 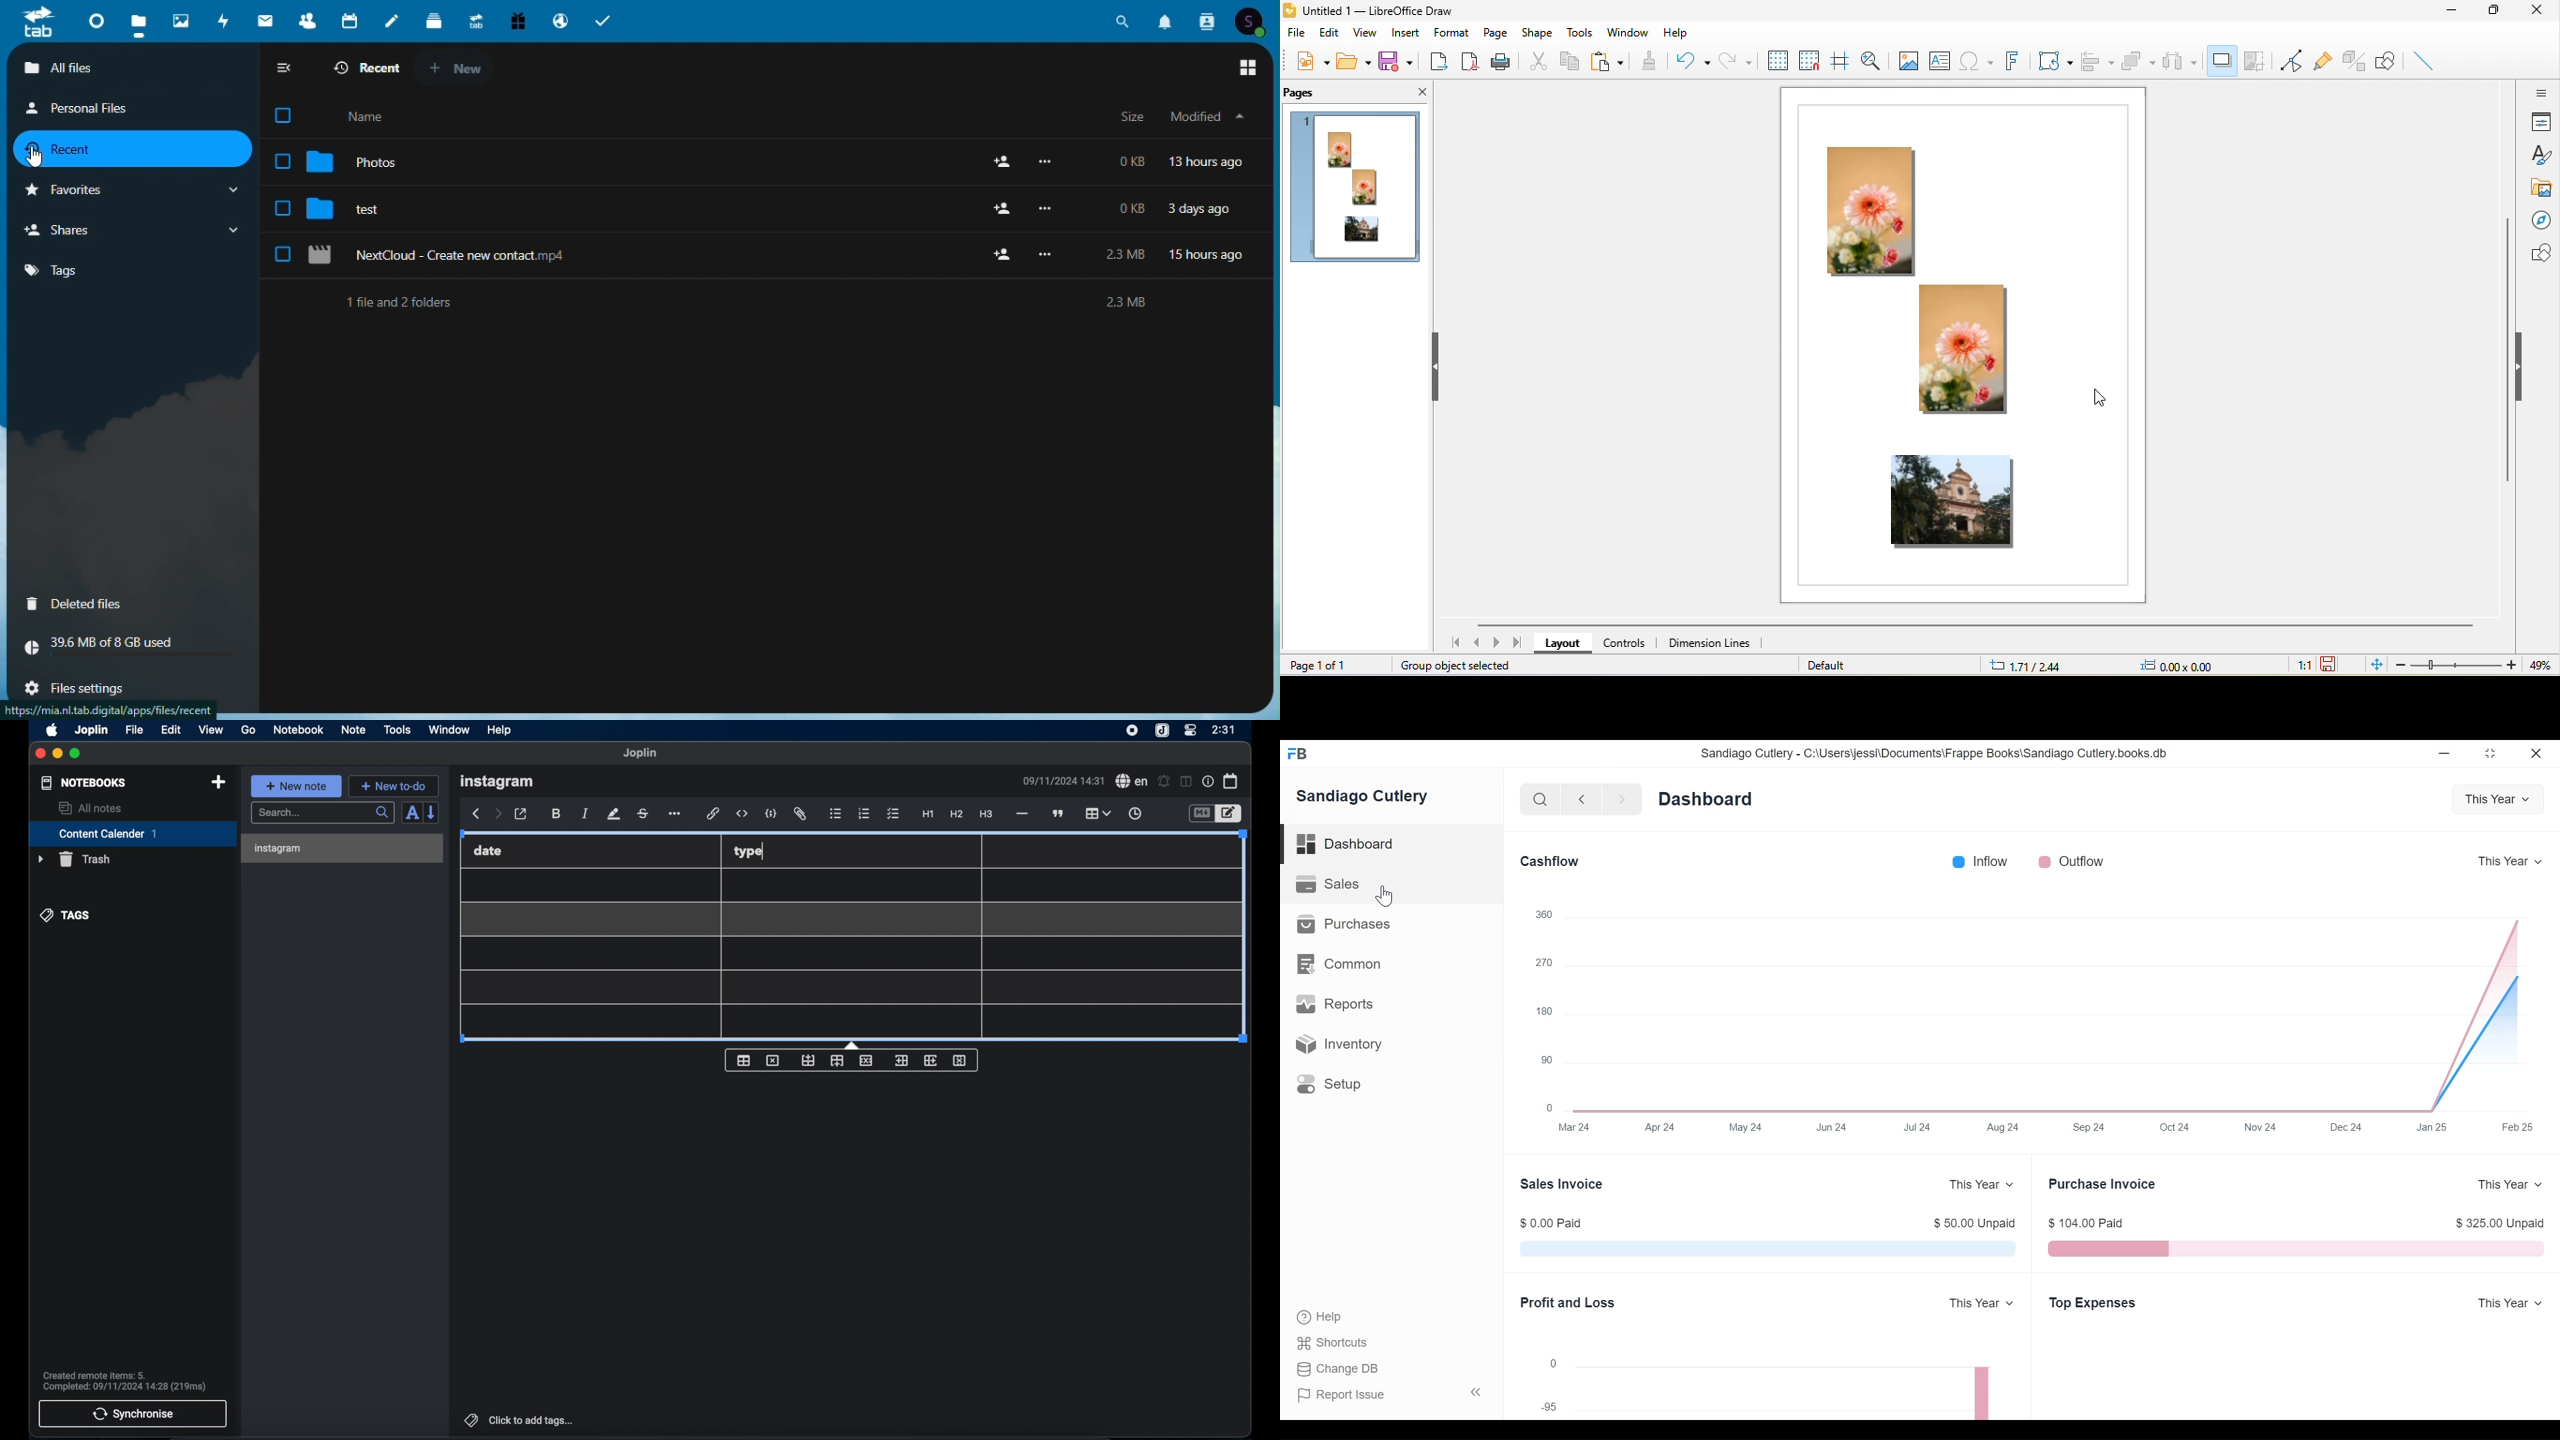 What do you see at coordinates (1990, 861) in the screenshot?
I see `Inflow` at bounding box center [1990, 861].